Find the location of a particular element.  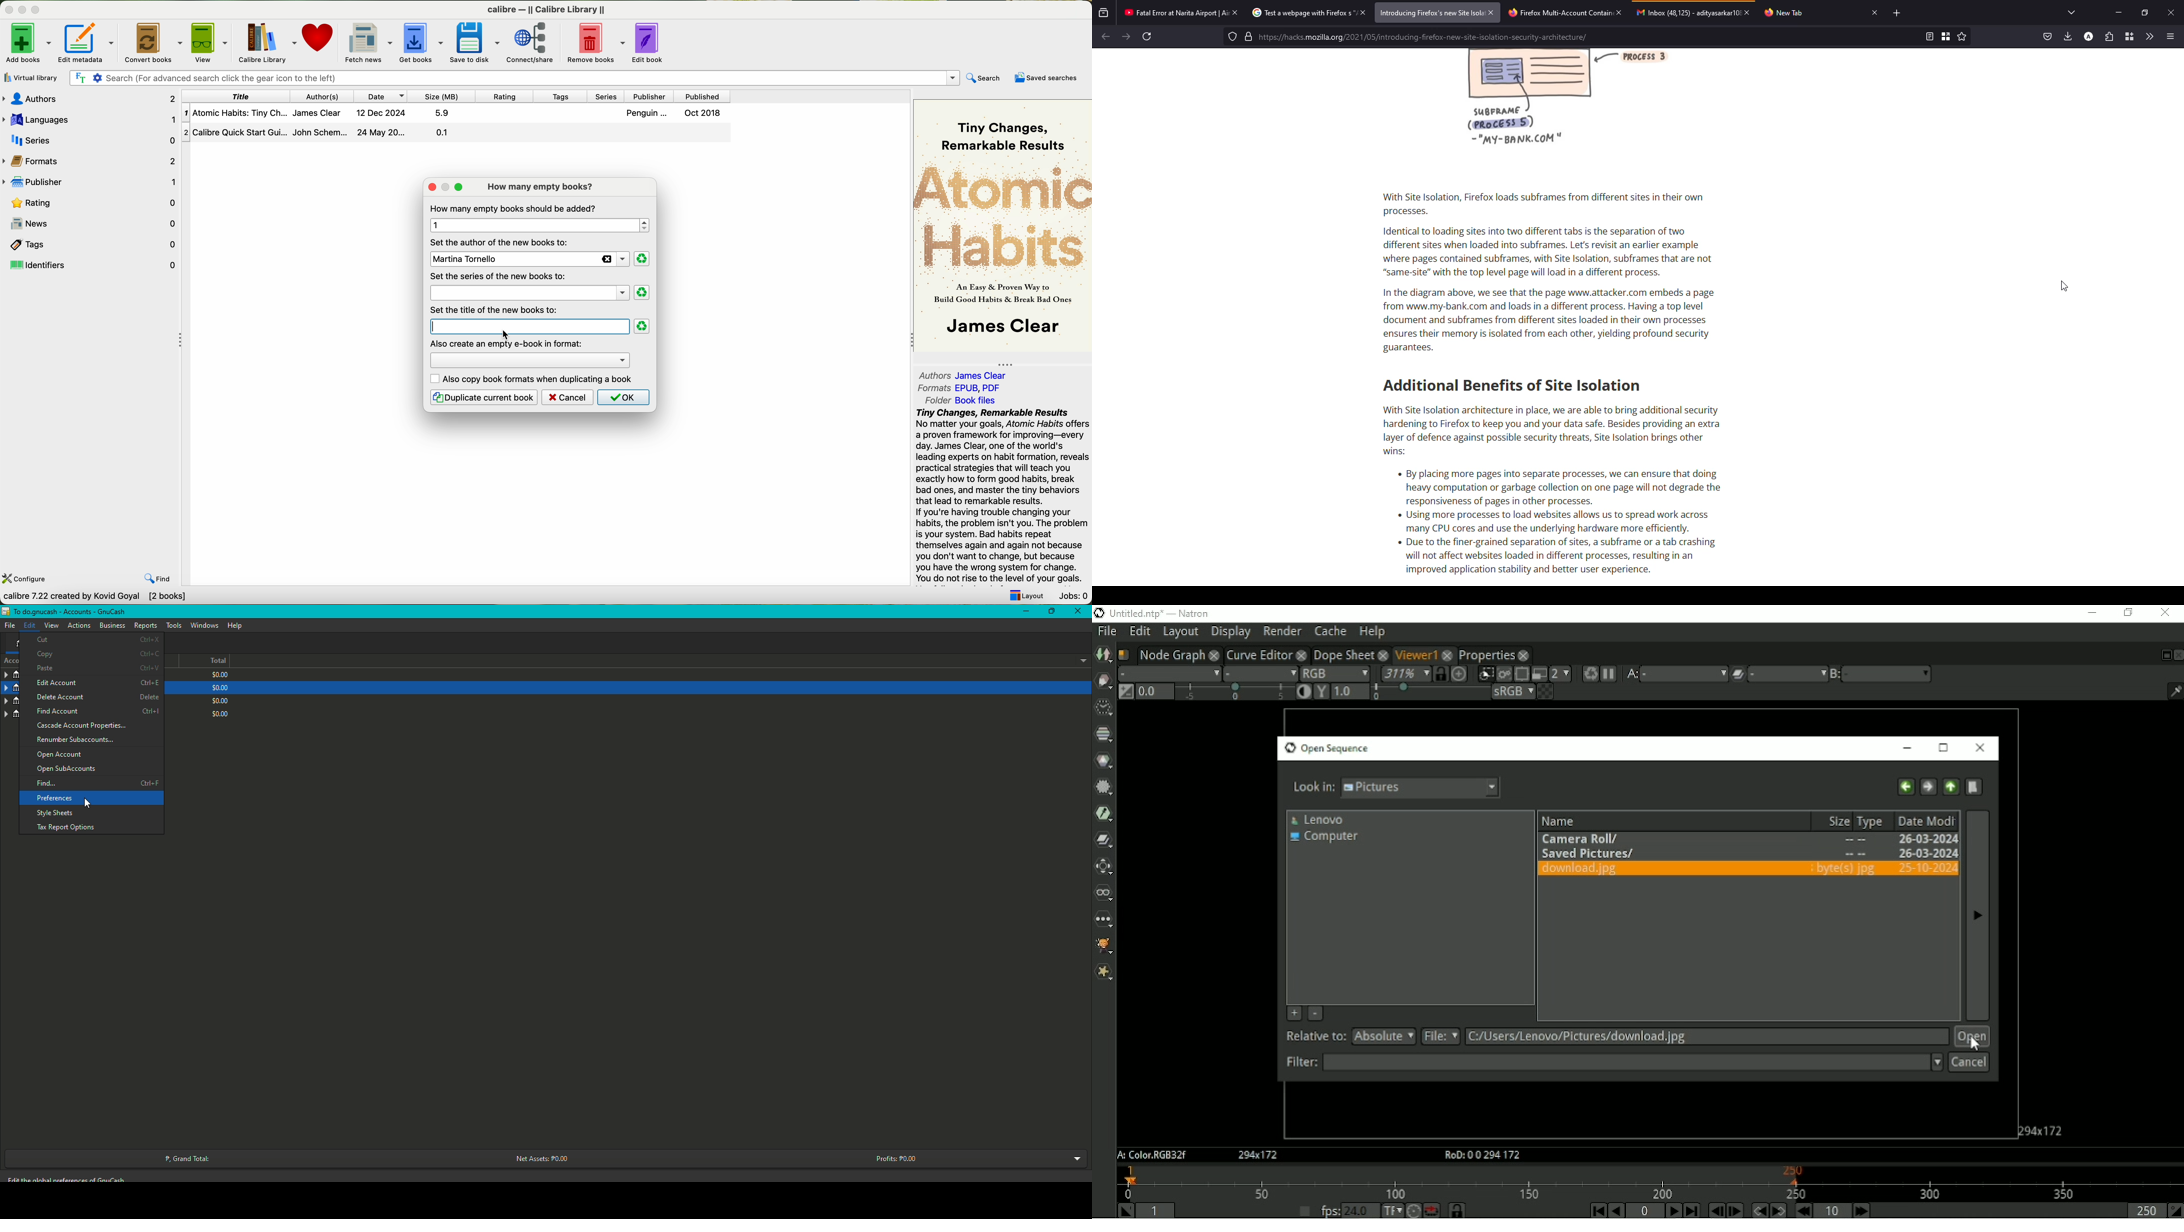

how many empty books shoul be added? is located at coordinates (514, 209).